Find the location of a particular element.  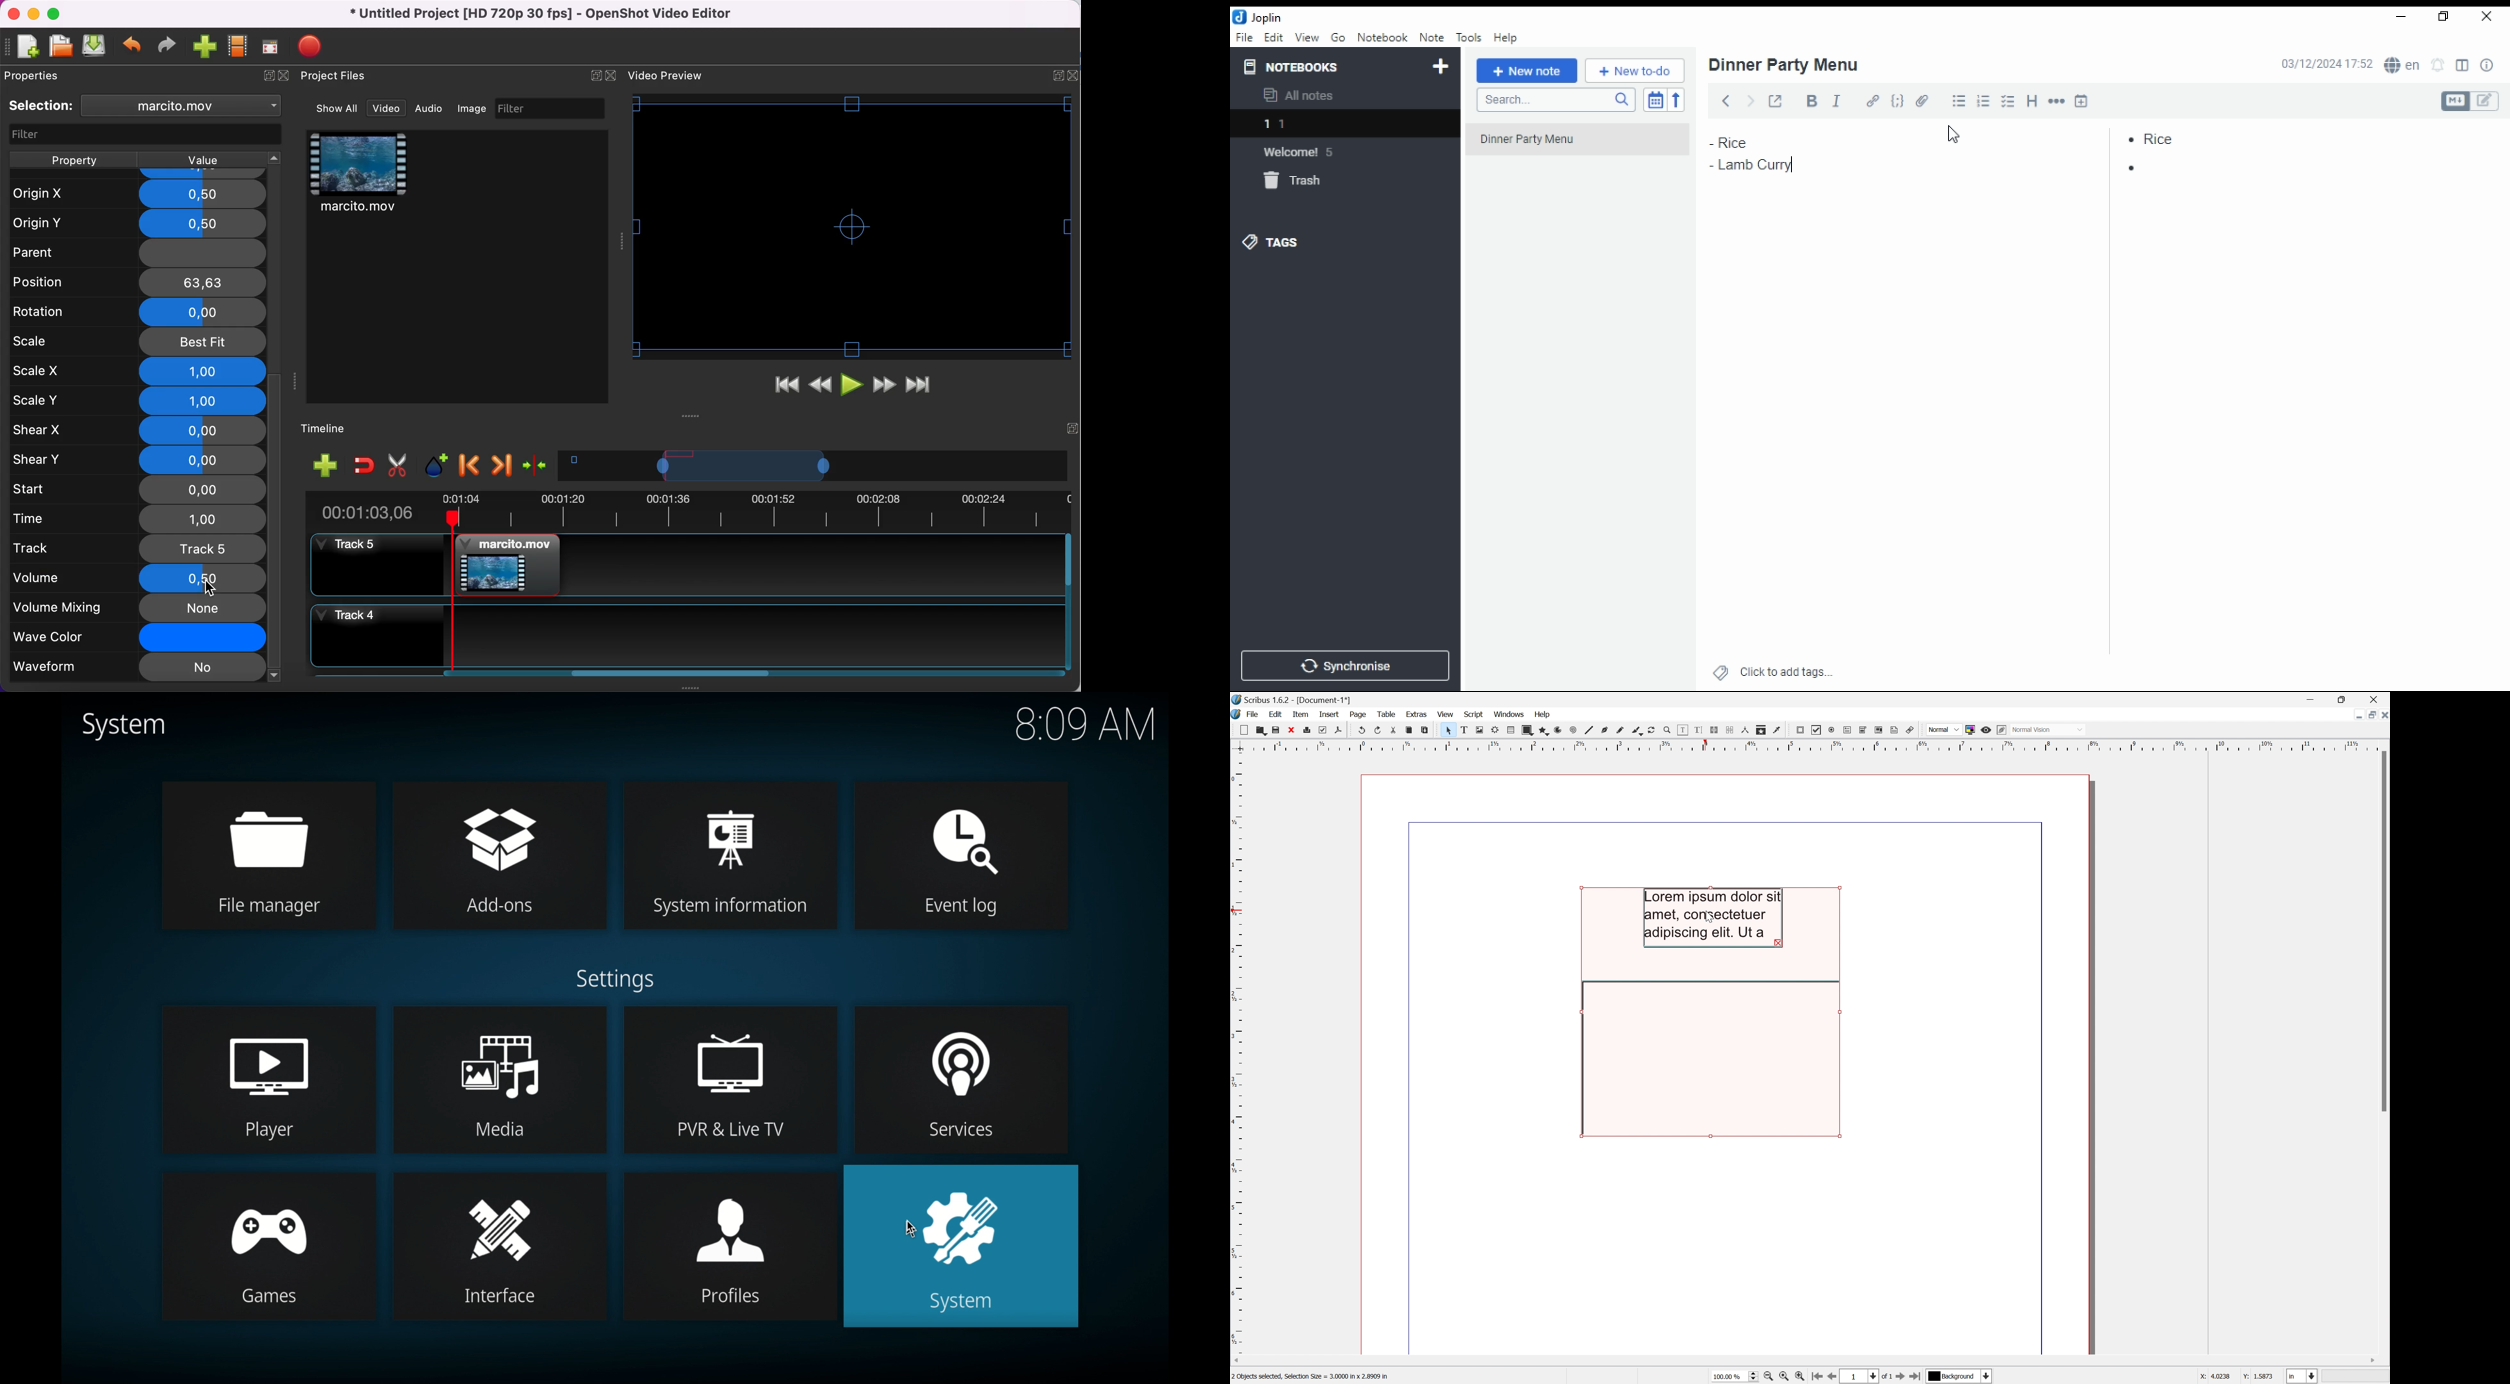

lamb curry is located at coordinates (1767, 165).